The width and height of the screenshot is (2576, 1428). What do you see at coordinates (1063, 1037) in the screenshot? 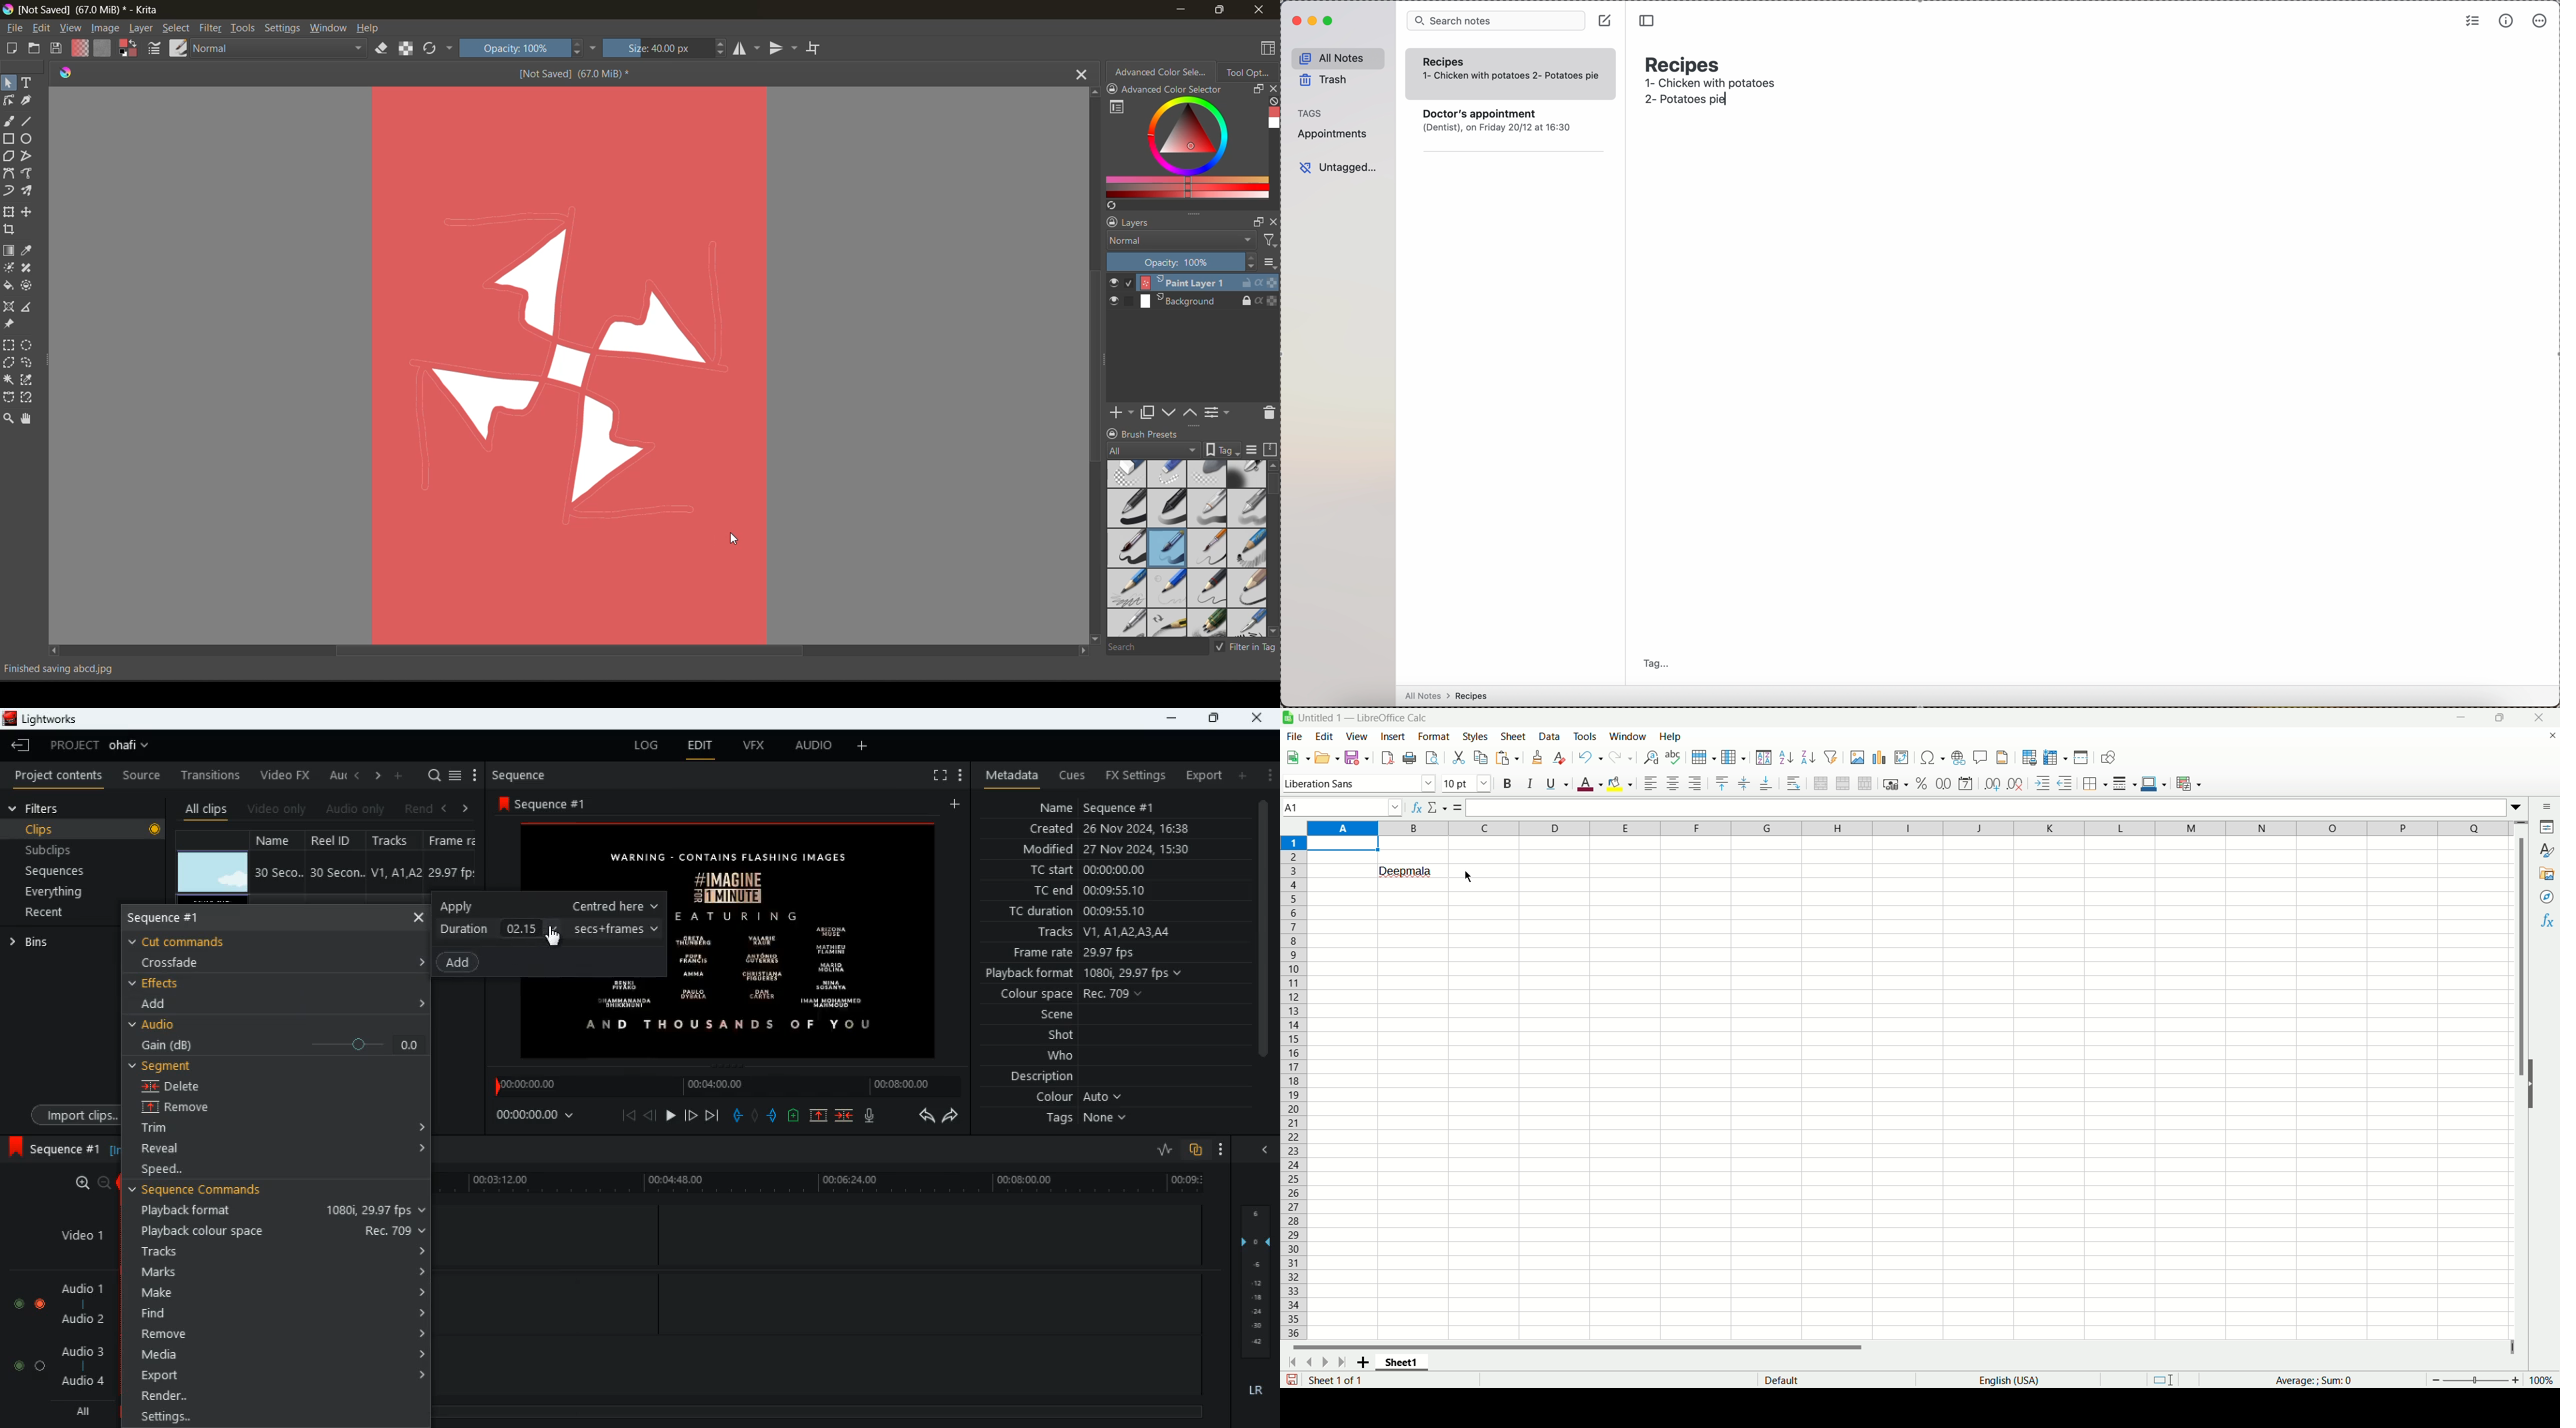
I see `shot` at bounding box center [1063, 1037].